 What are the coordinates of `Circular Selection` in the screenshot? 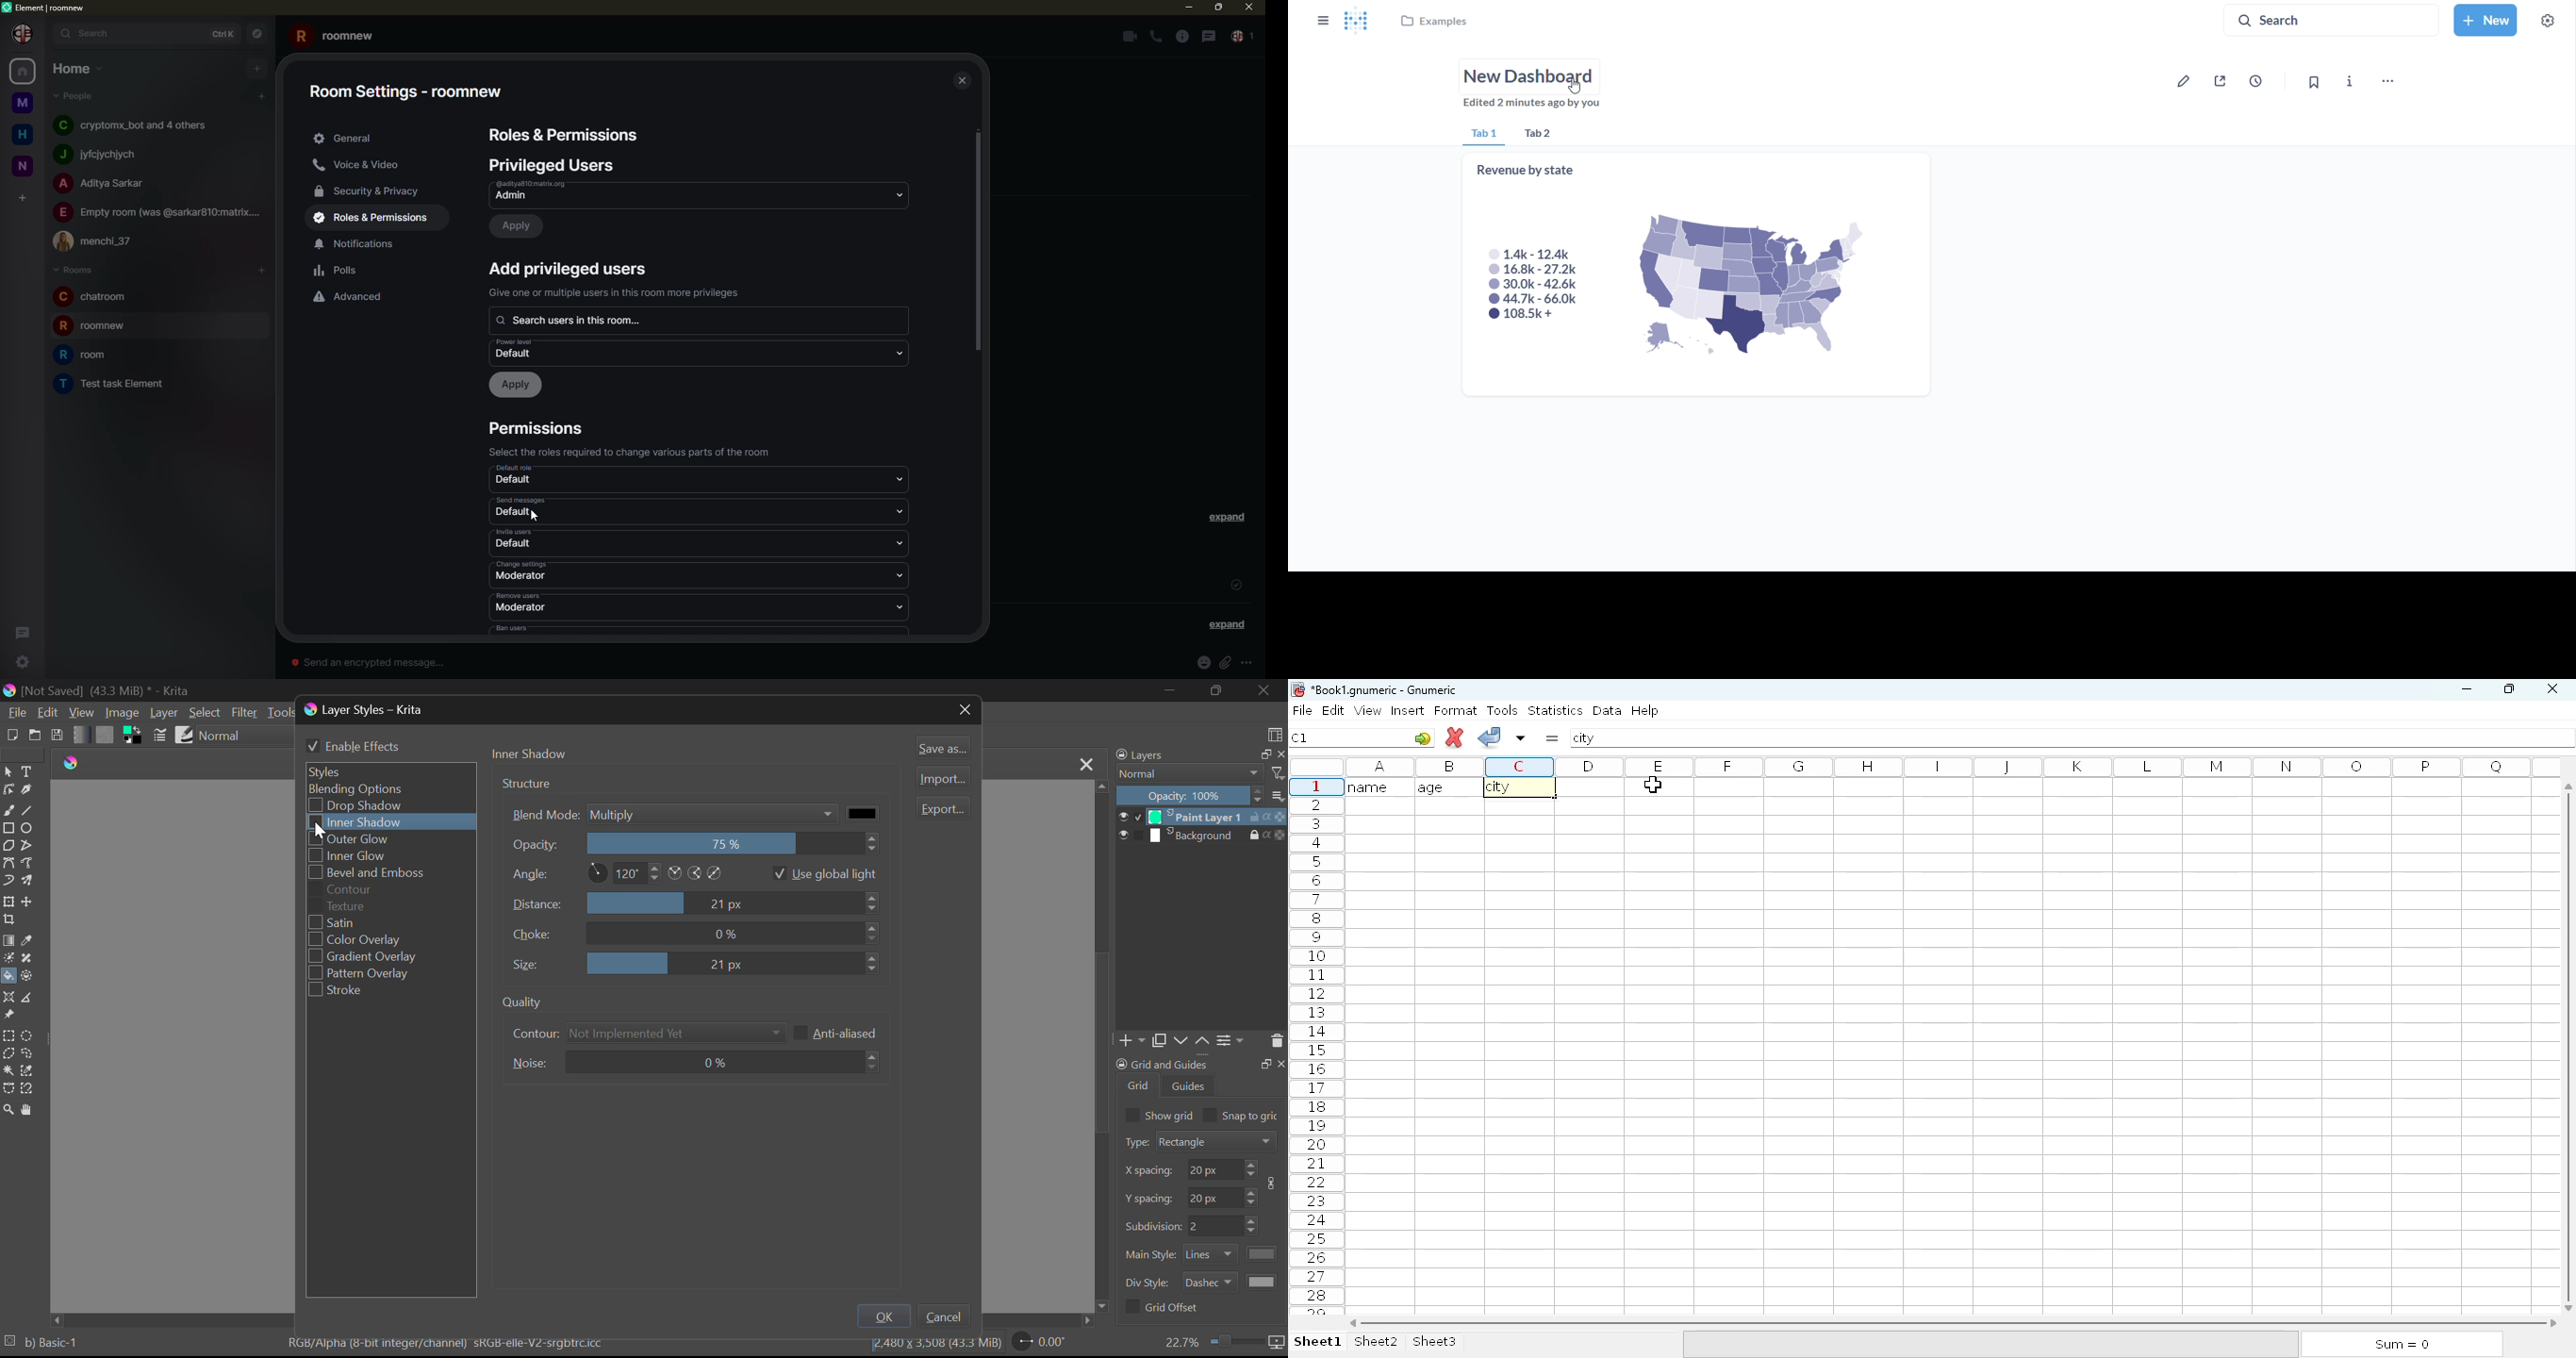 It's located at (28, 1035).